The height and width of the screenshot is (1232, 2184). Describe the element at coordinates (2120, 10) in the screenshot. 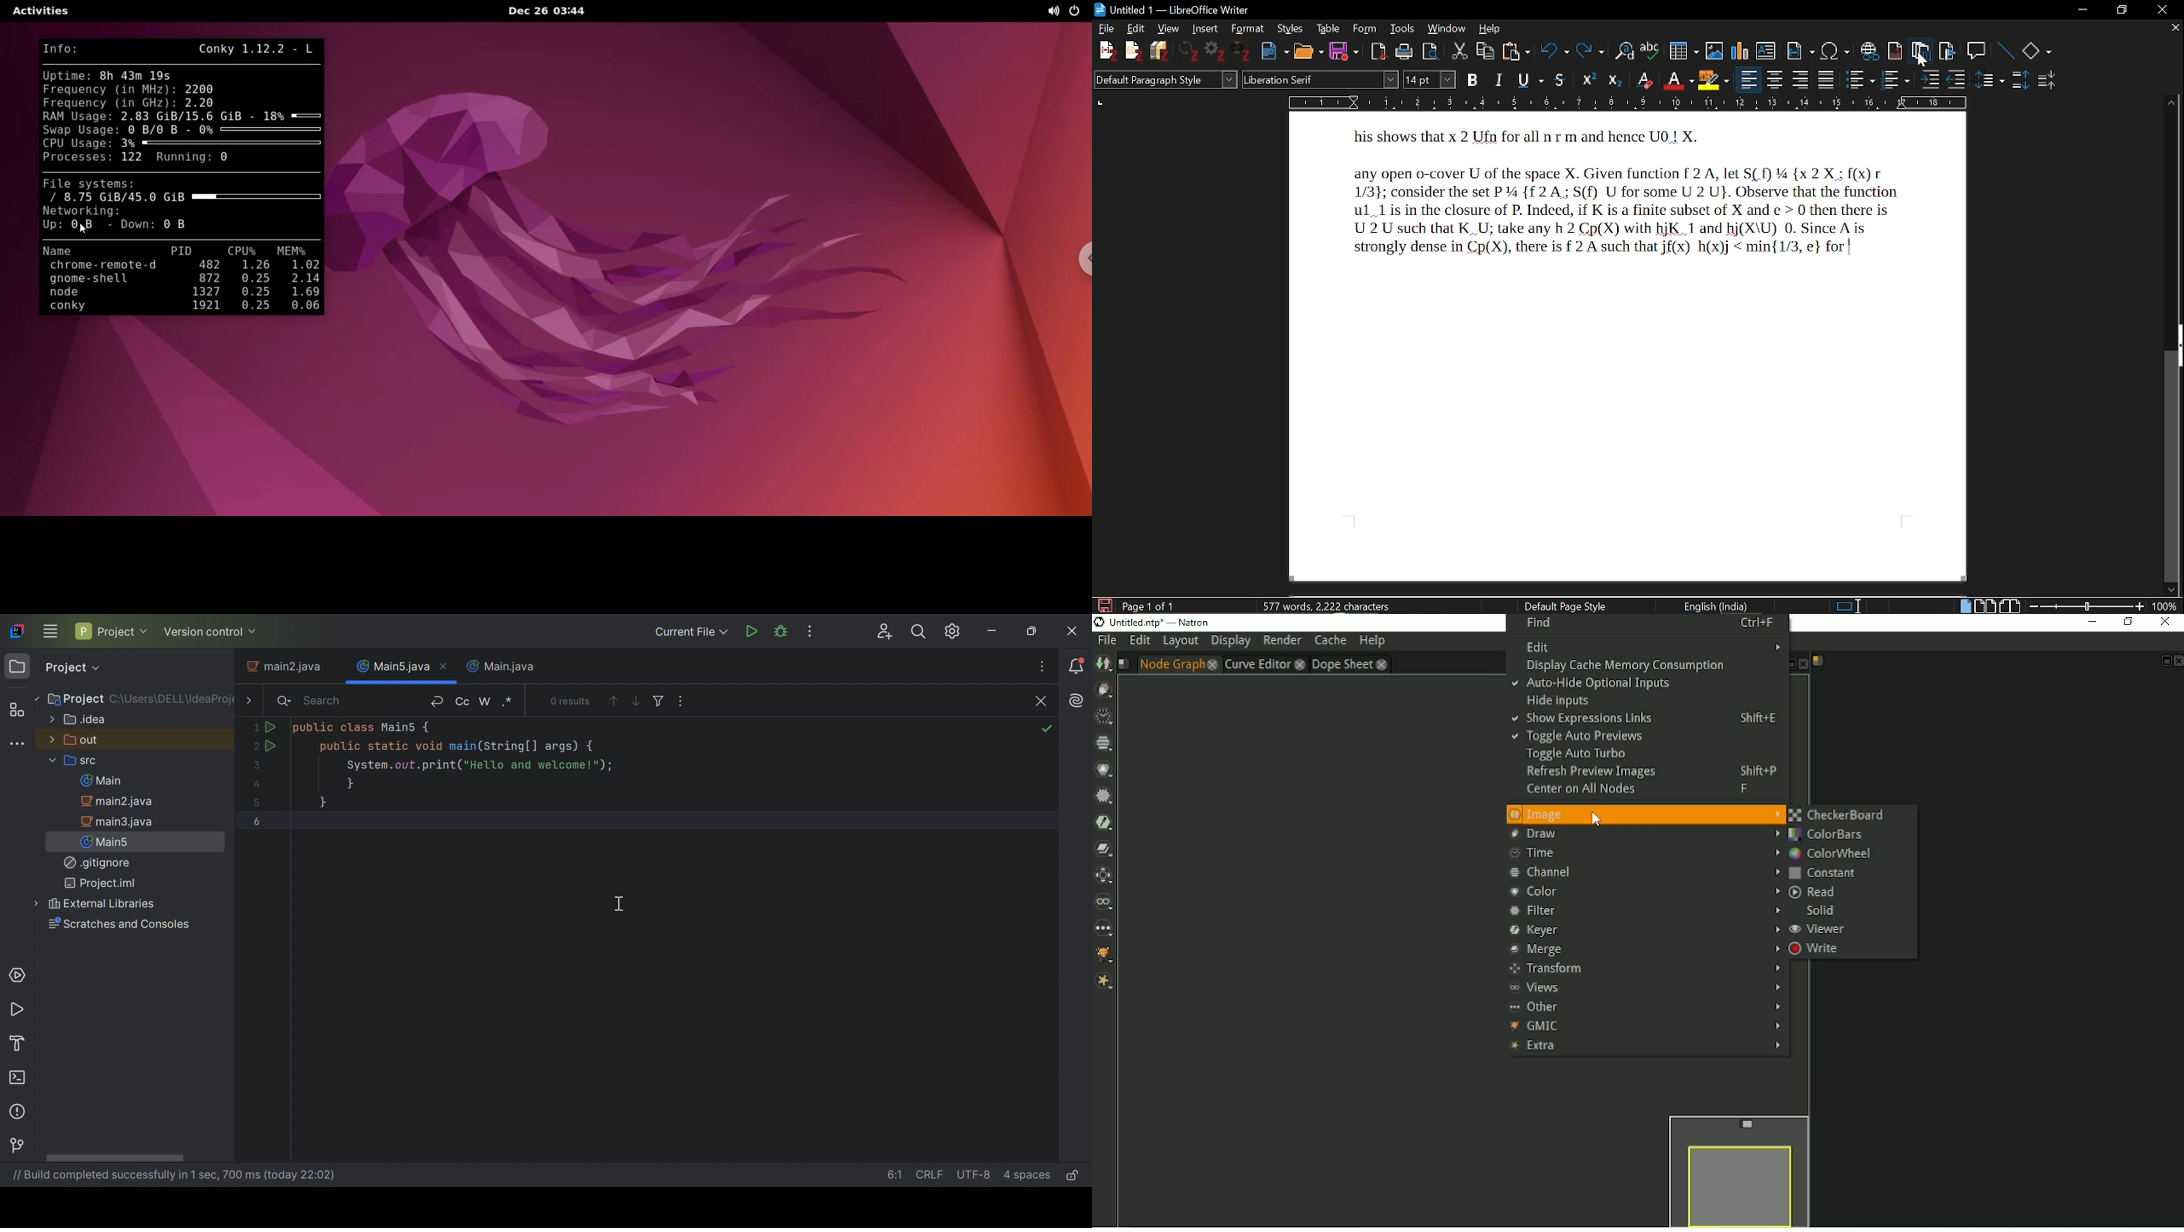

I see `Restore down` at that location.